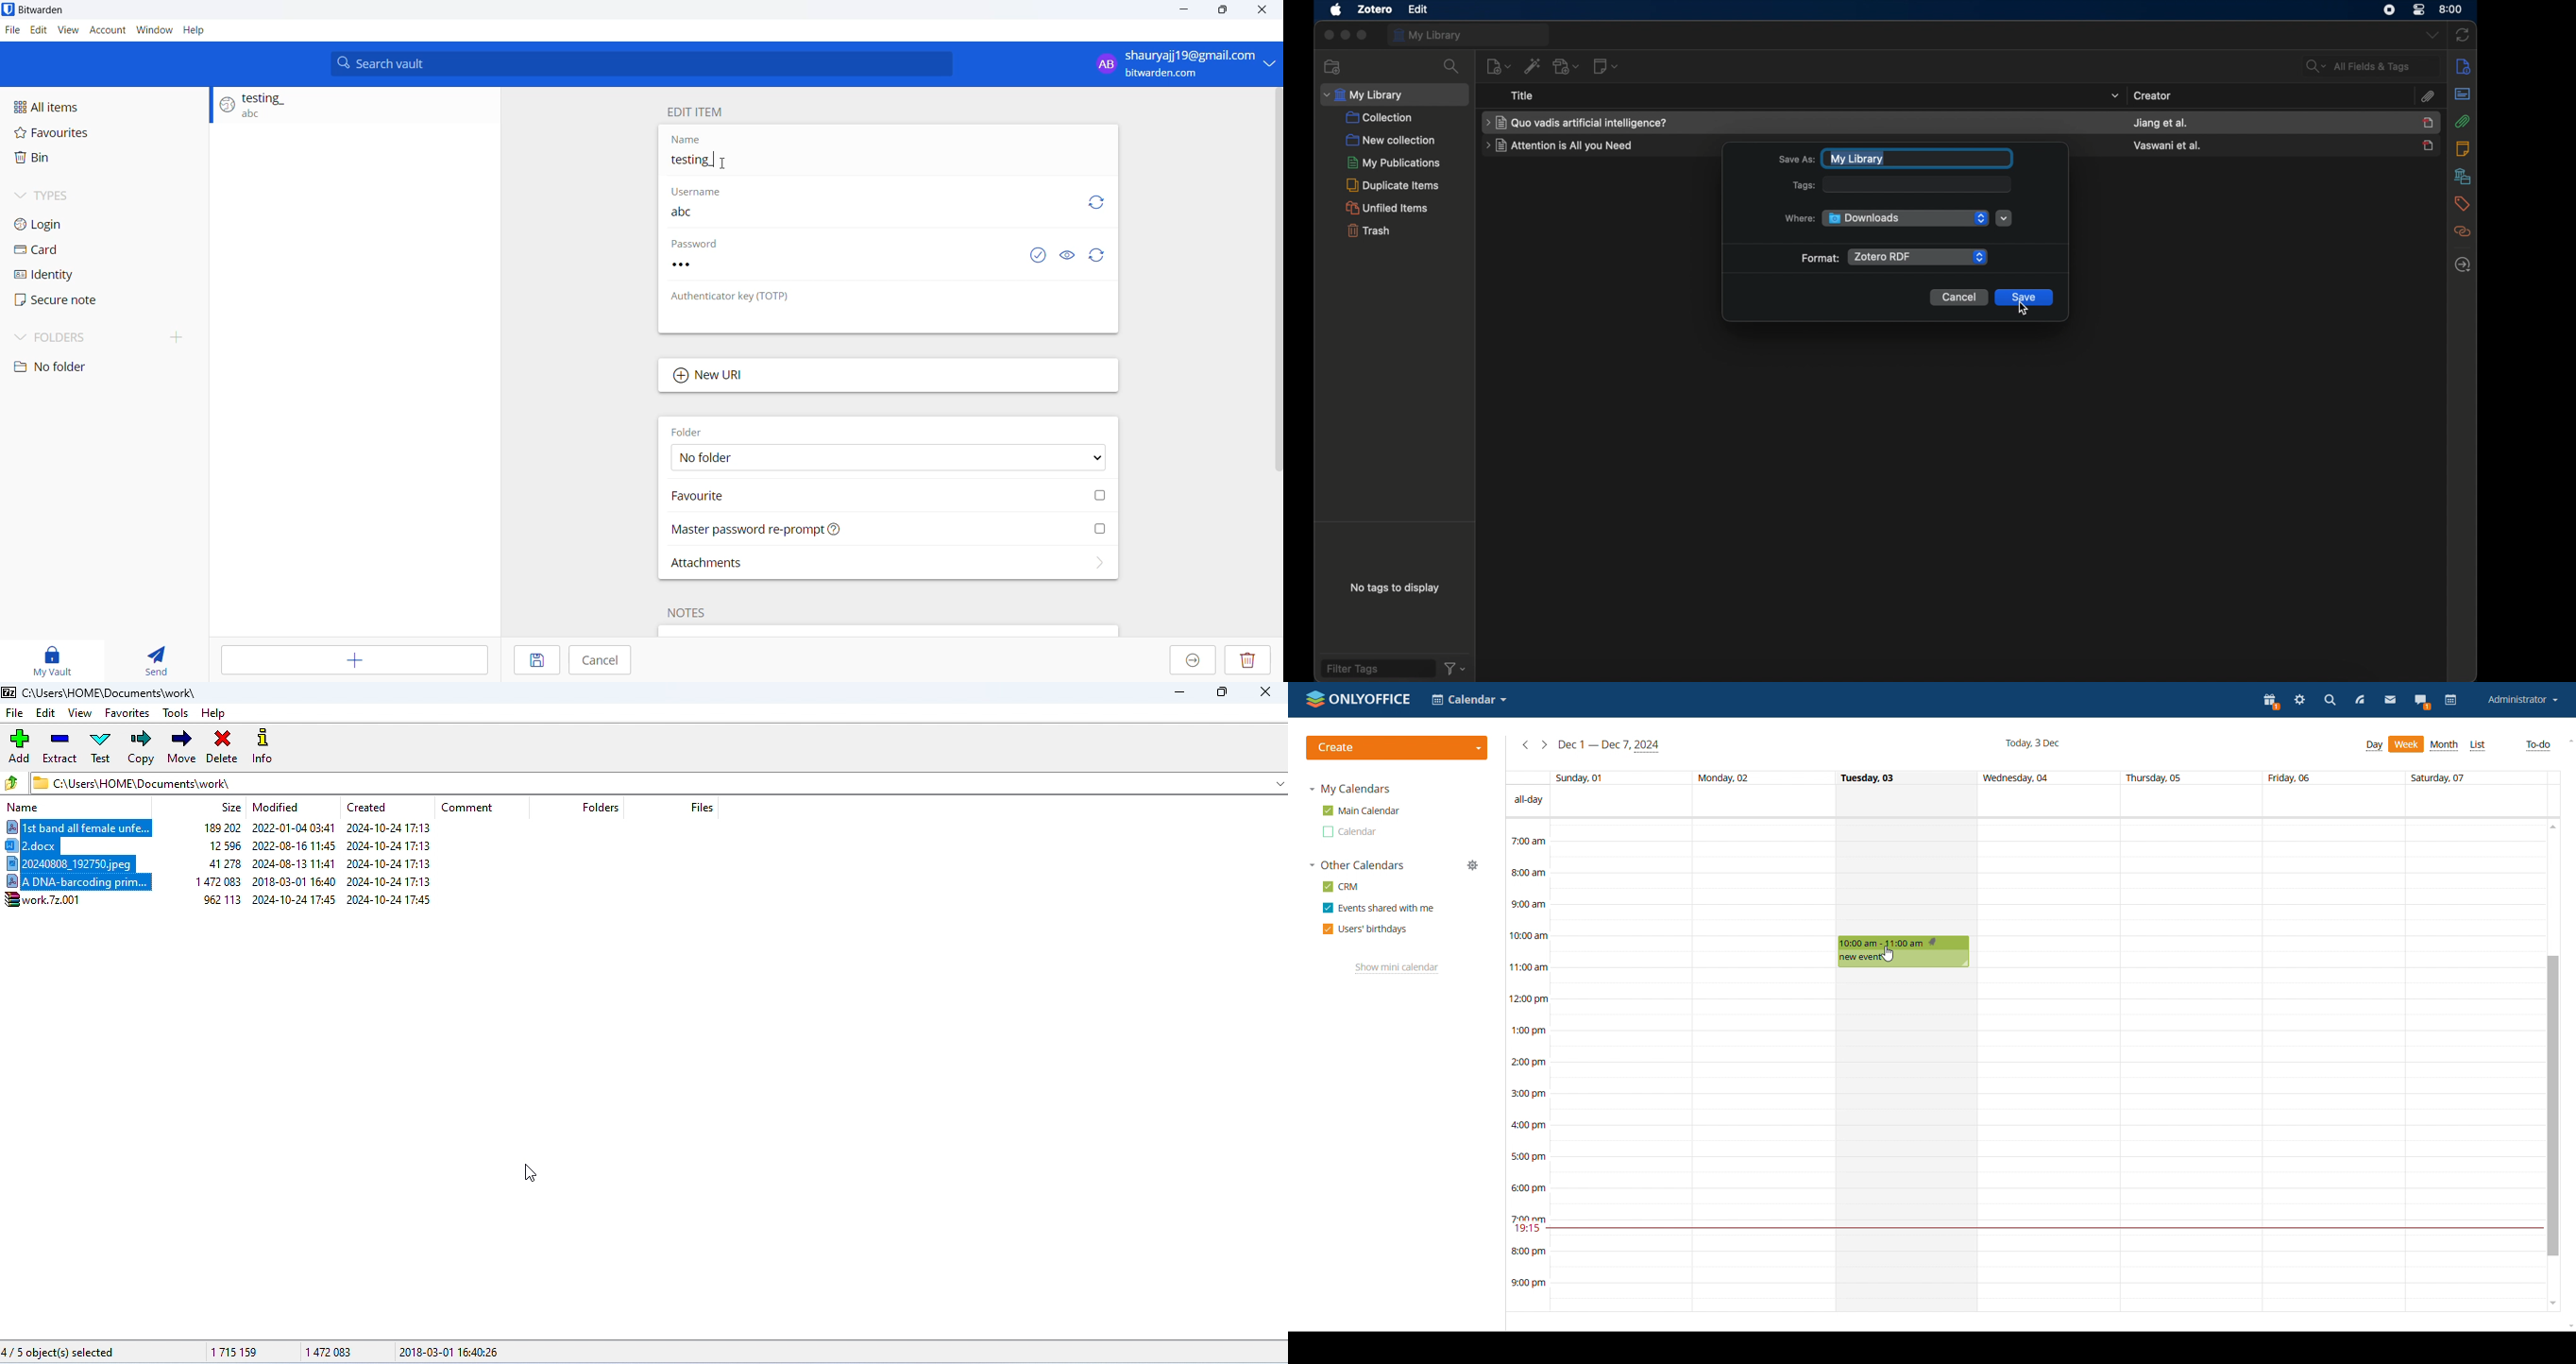 The width and height of the screenshot is (2576, 1372). What do you see at coordinates (2463, 121) in the screenshot?
I see `attachments` at bounding box center [2463, 121].